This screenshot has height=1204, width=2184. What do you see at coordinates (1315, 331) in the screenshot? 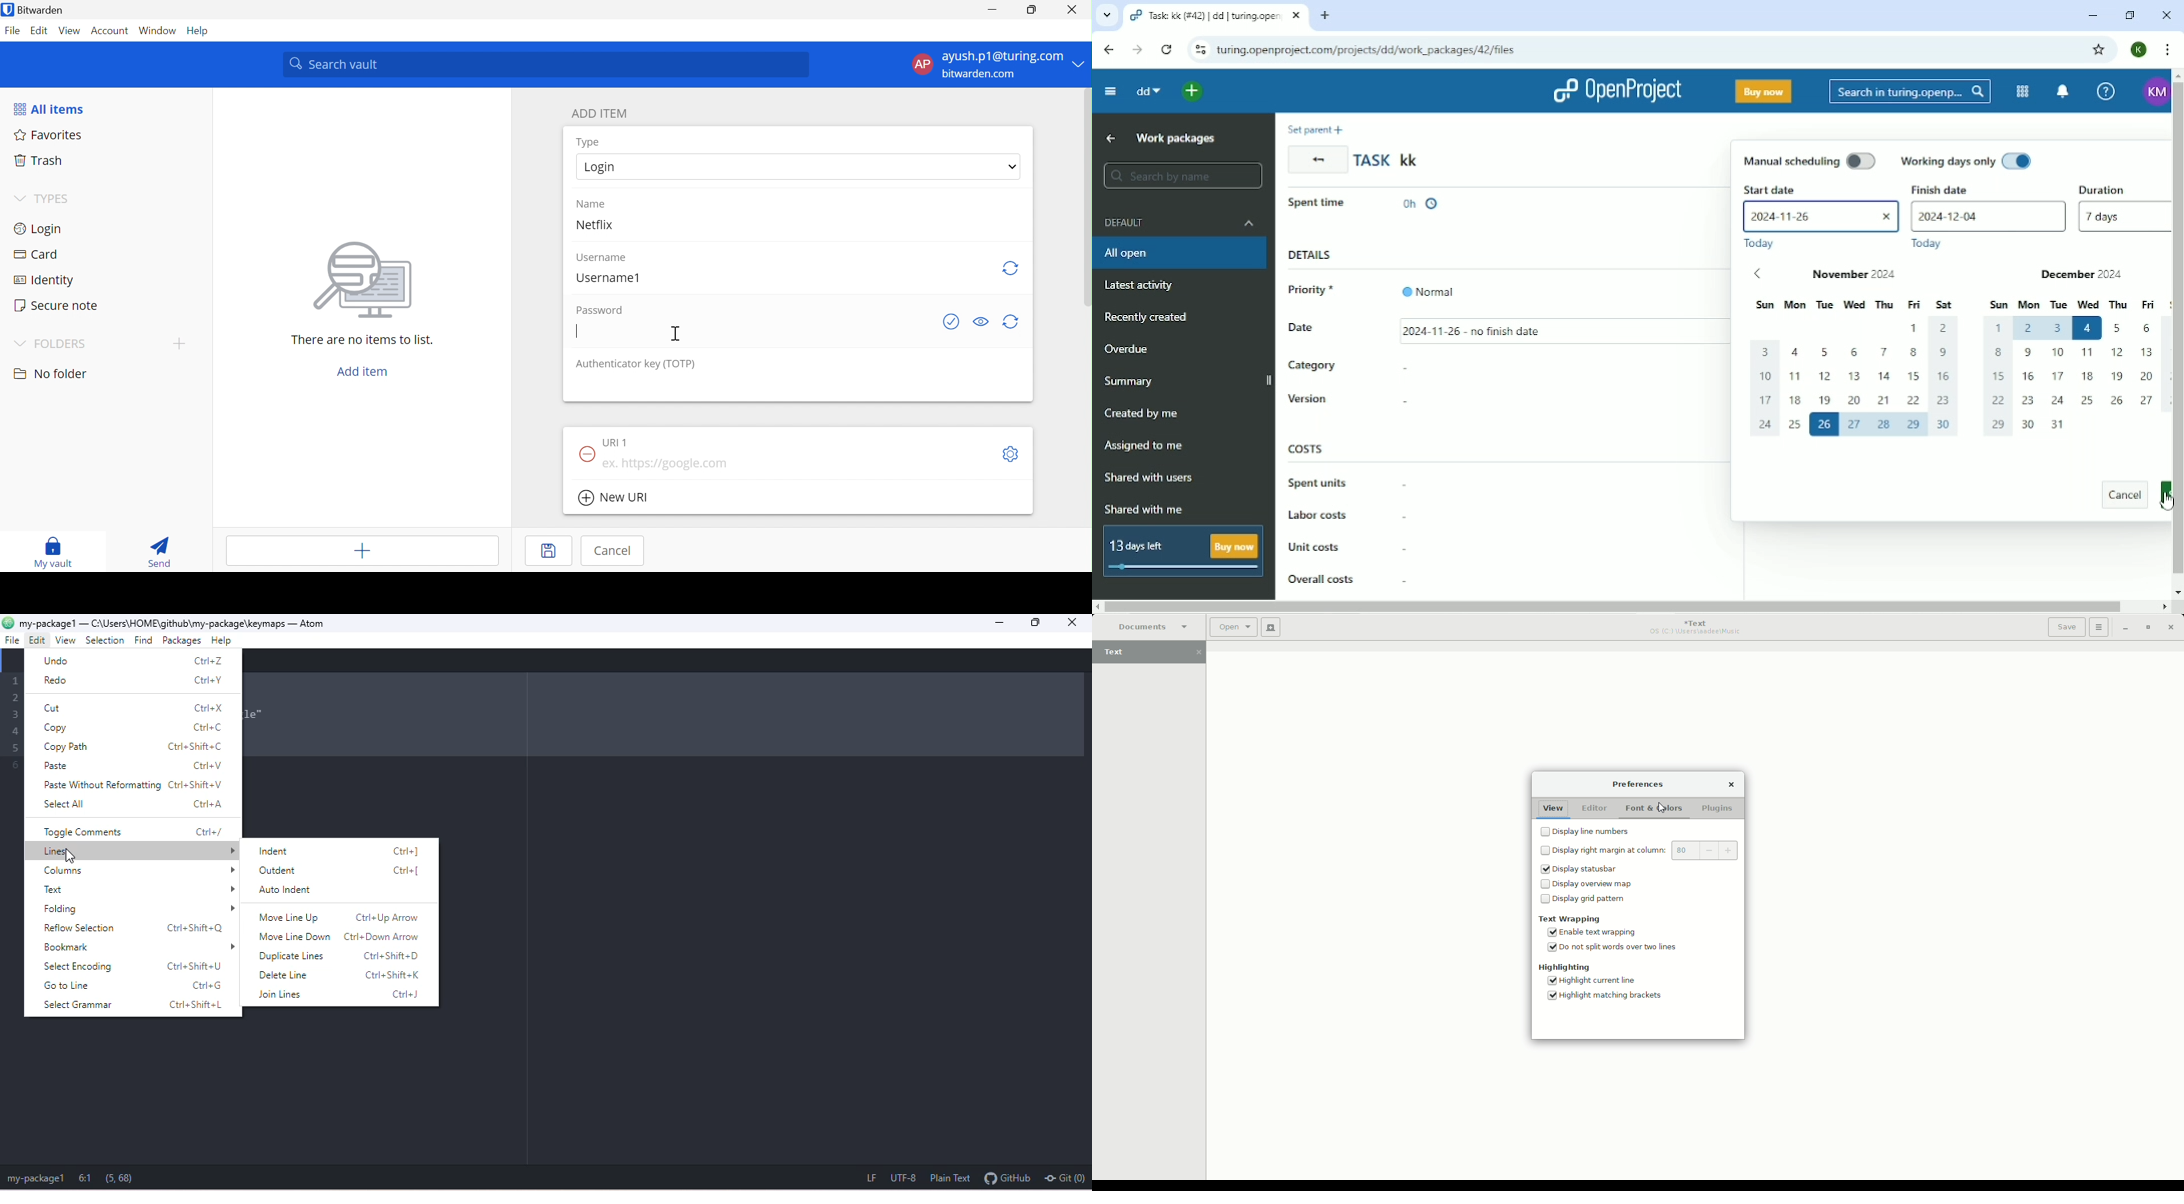
I see `Date` at bounding box center [1315, 331].